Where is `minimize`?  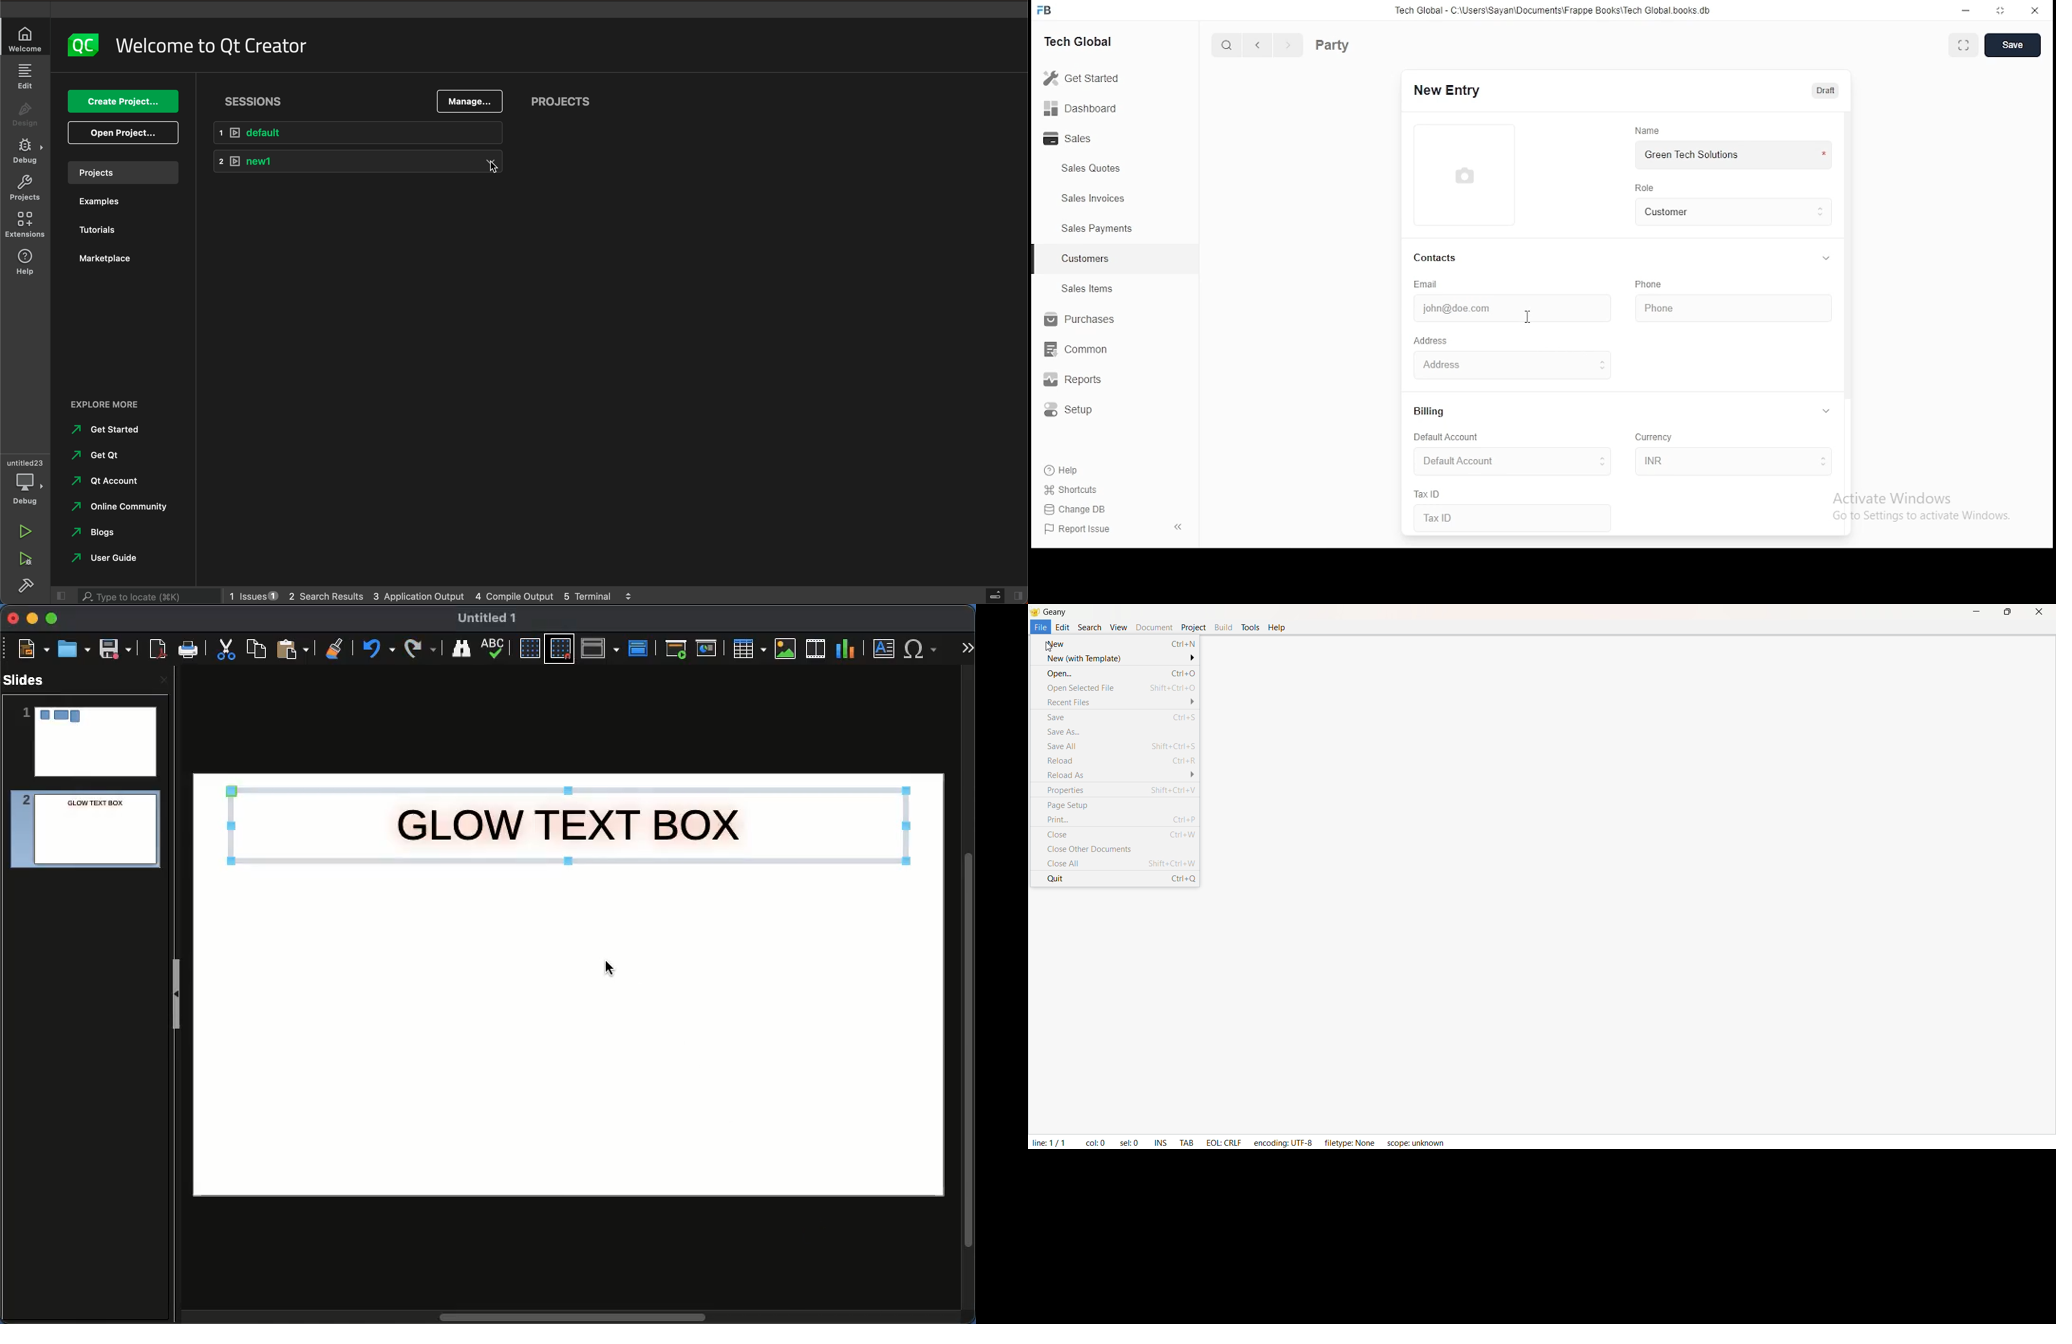
minimize is located at coordinates (1967, 10).